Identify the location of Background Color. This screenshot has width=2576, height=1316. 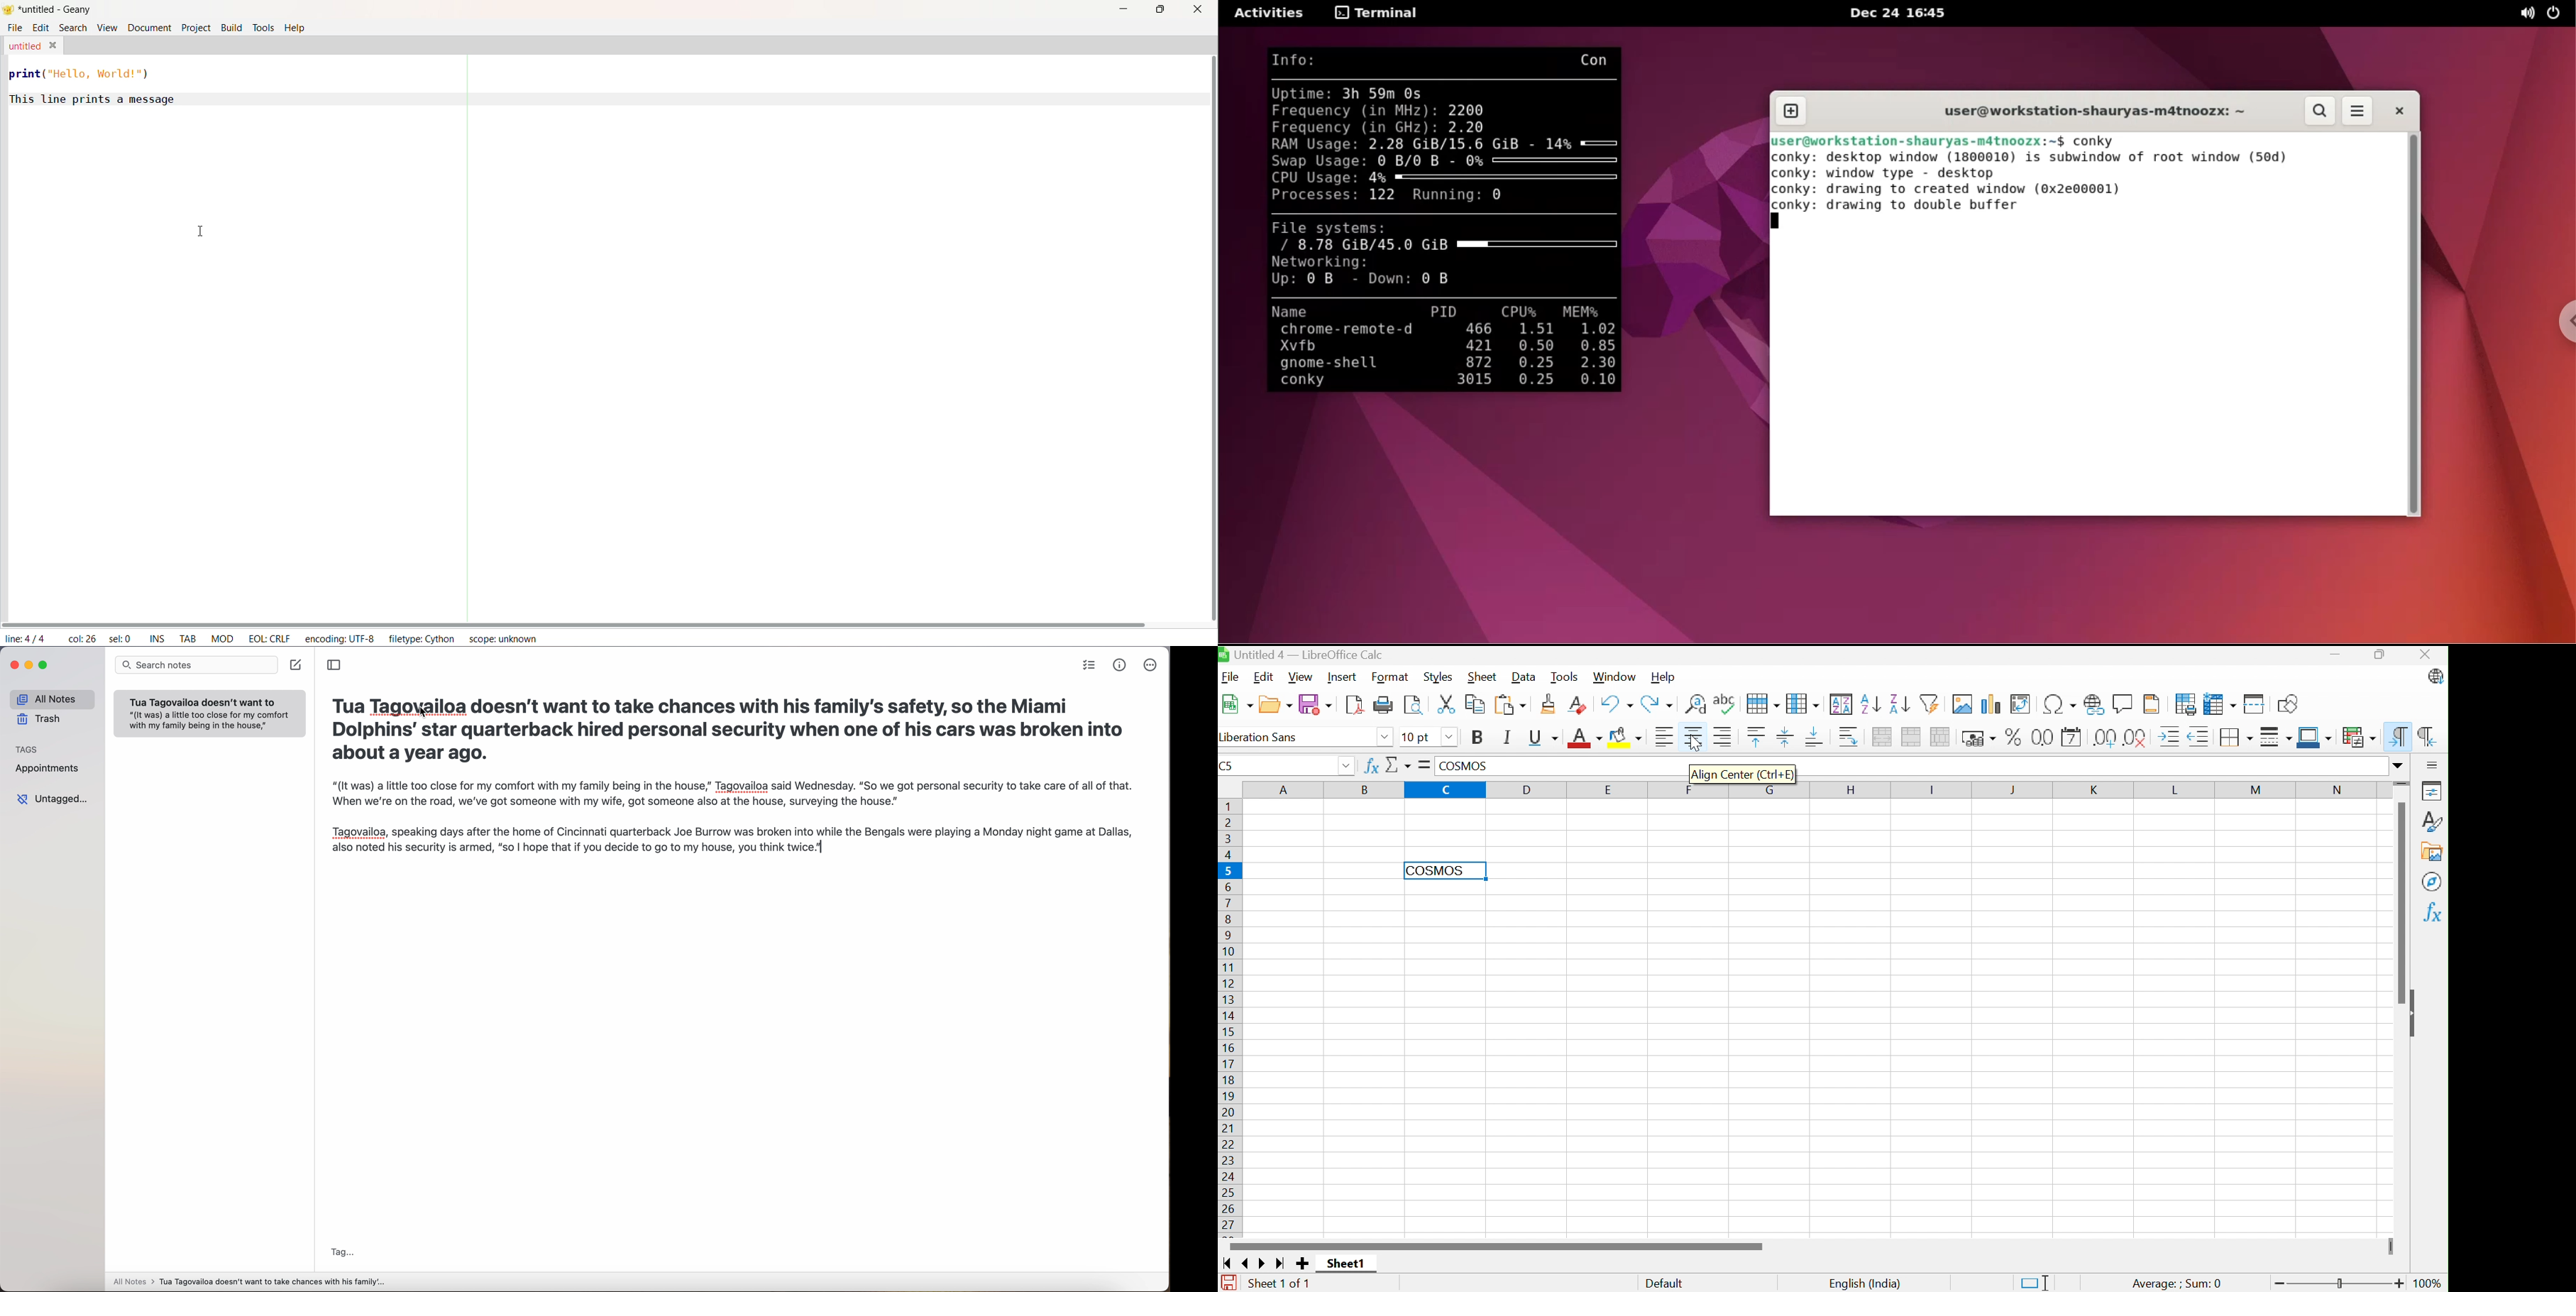
(1628, 739).